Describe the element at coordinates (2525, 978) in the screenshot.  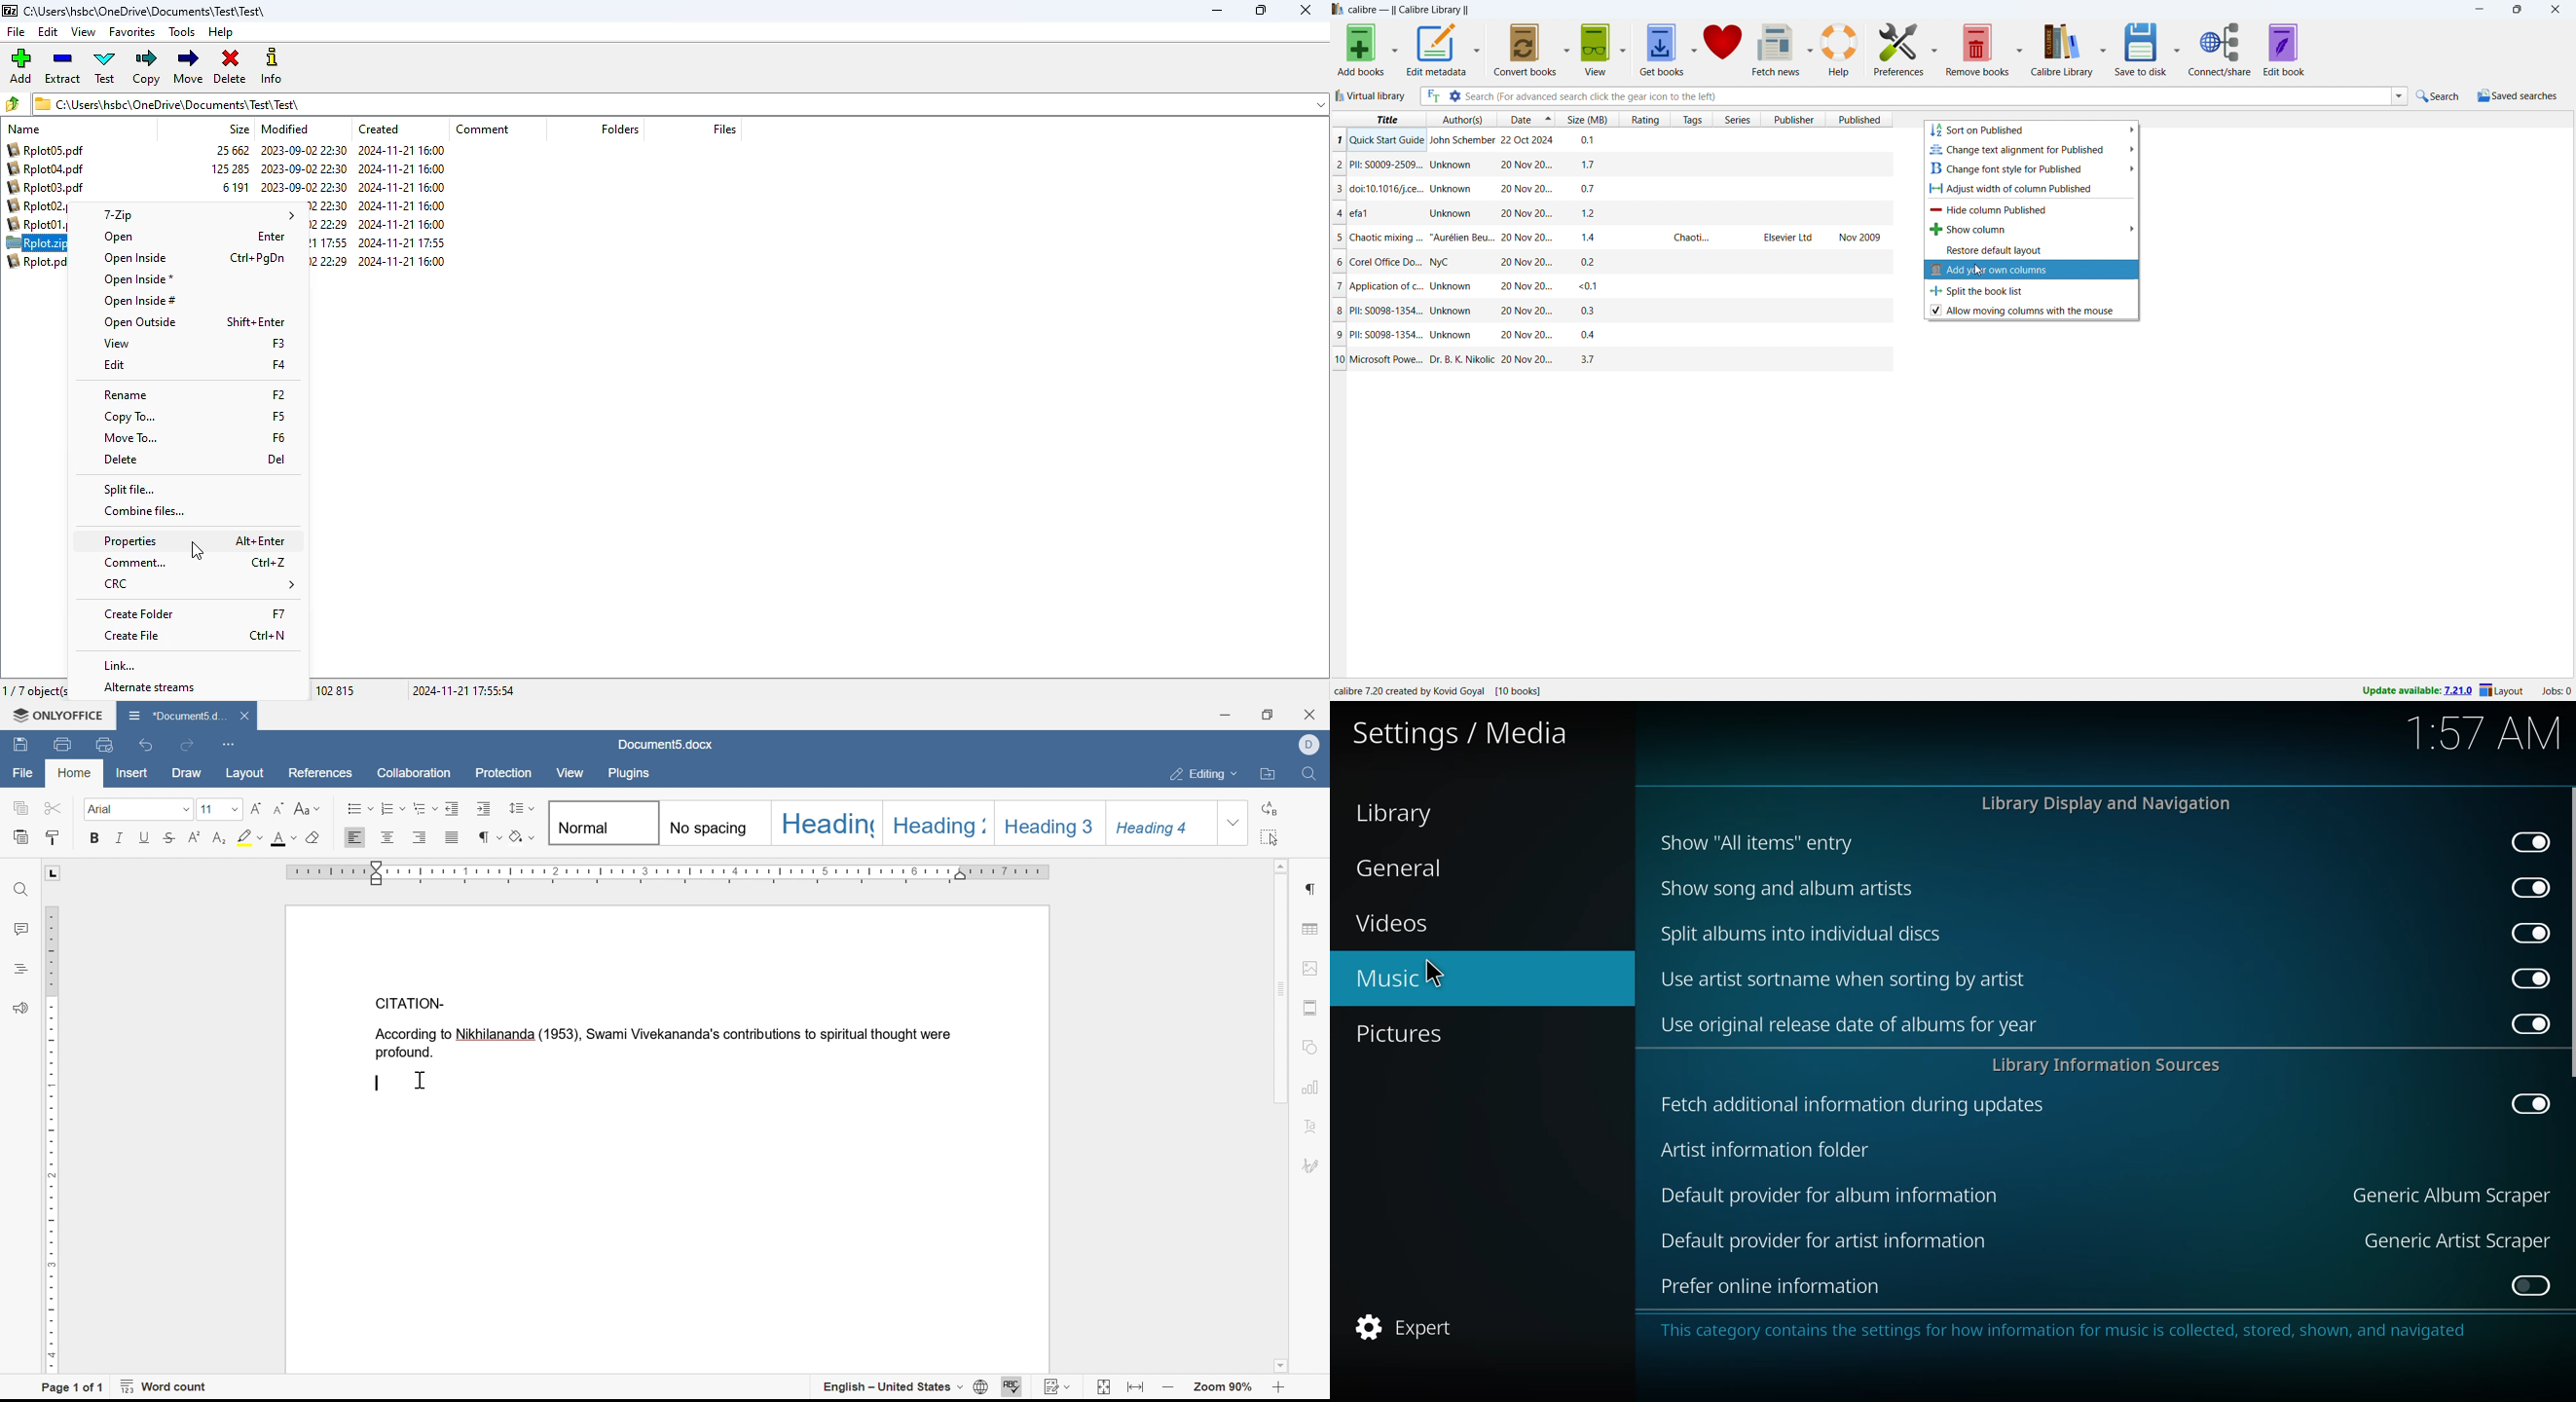
I see `enabled` at that location.